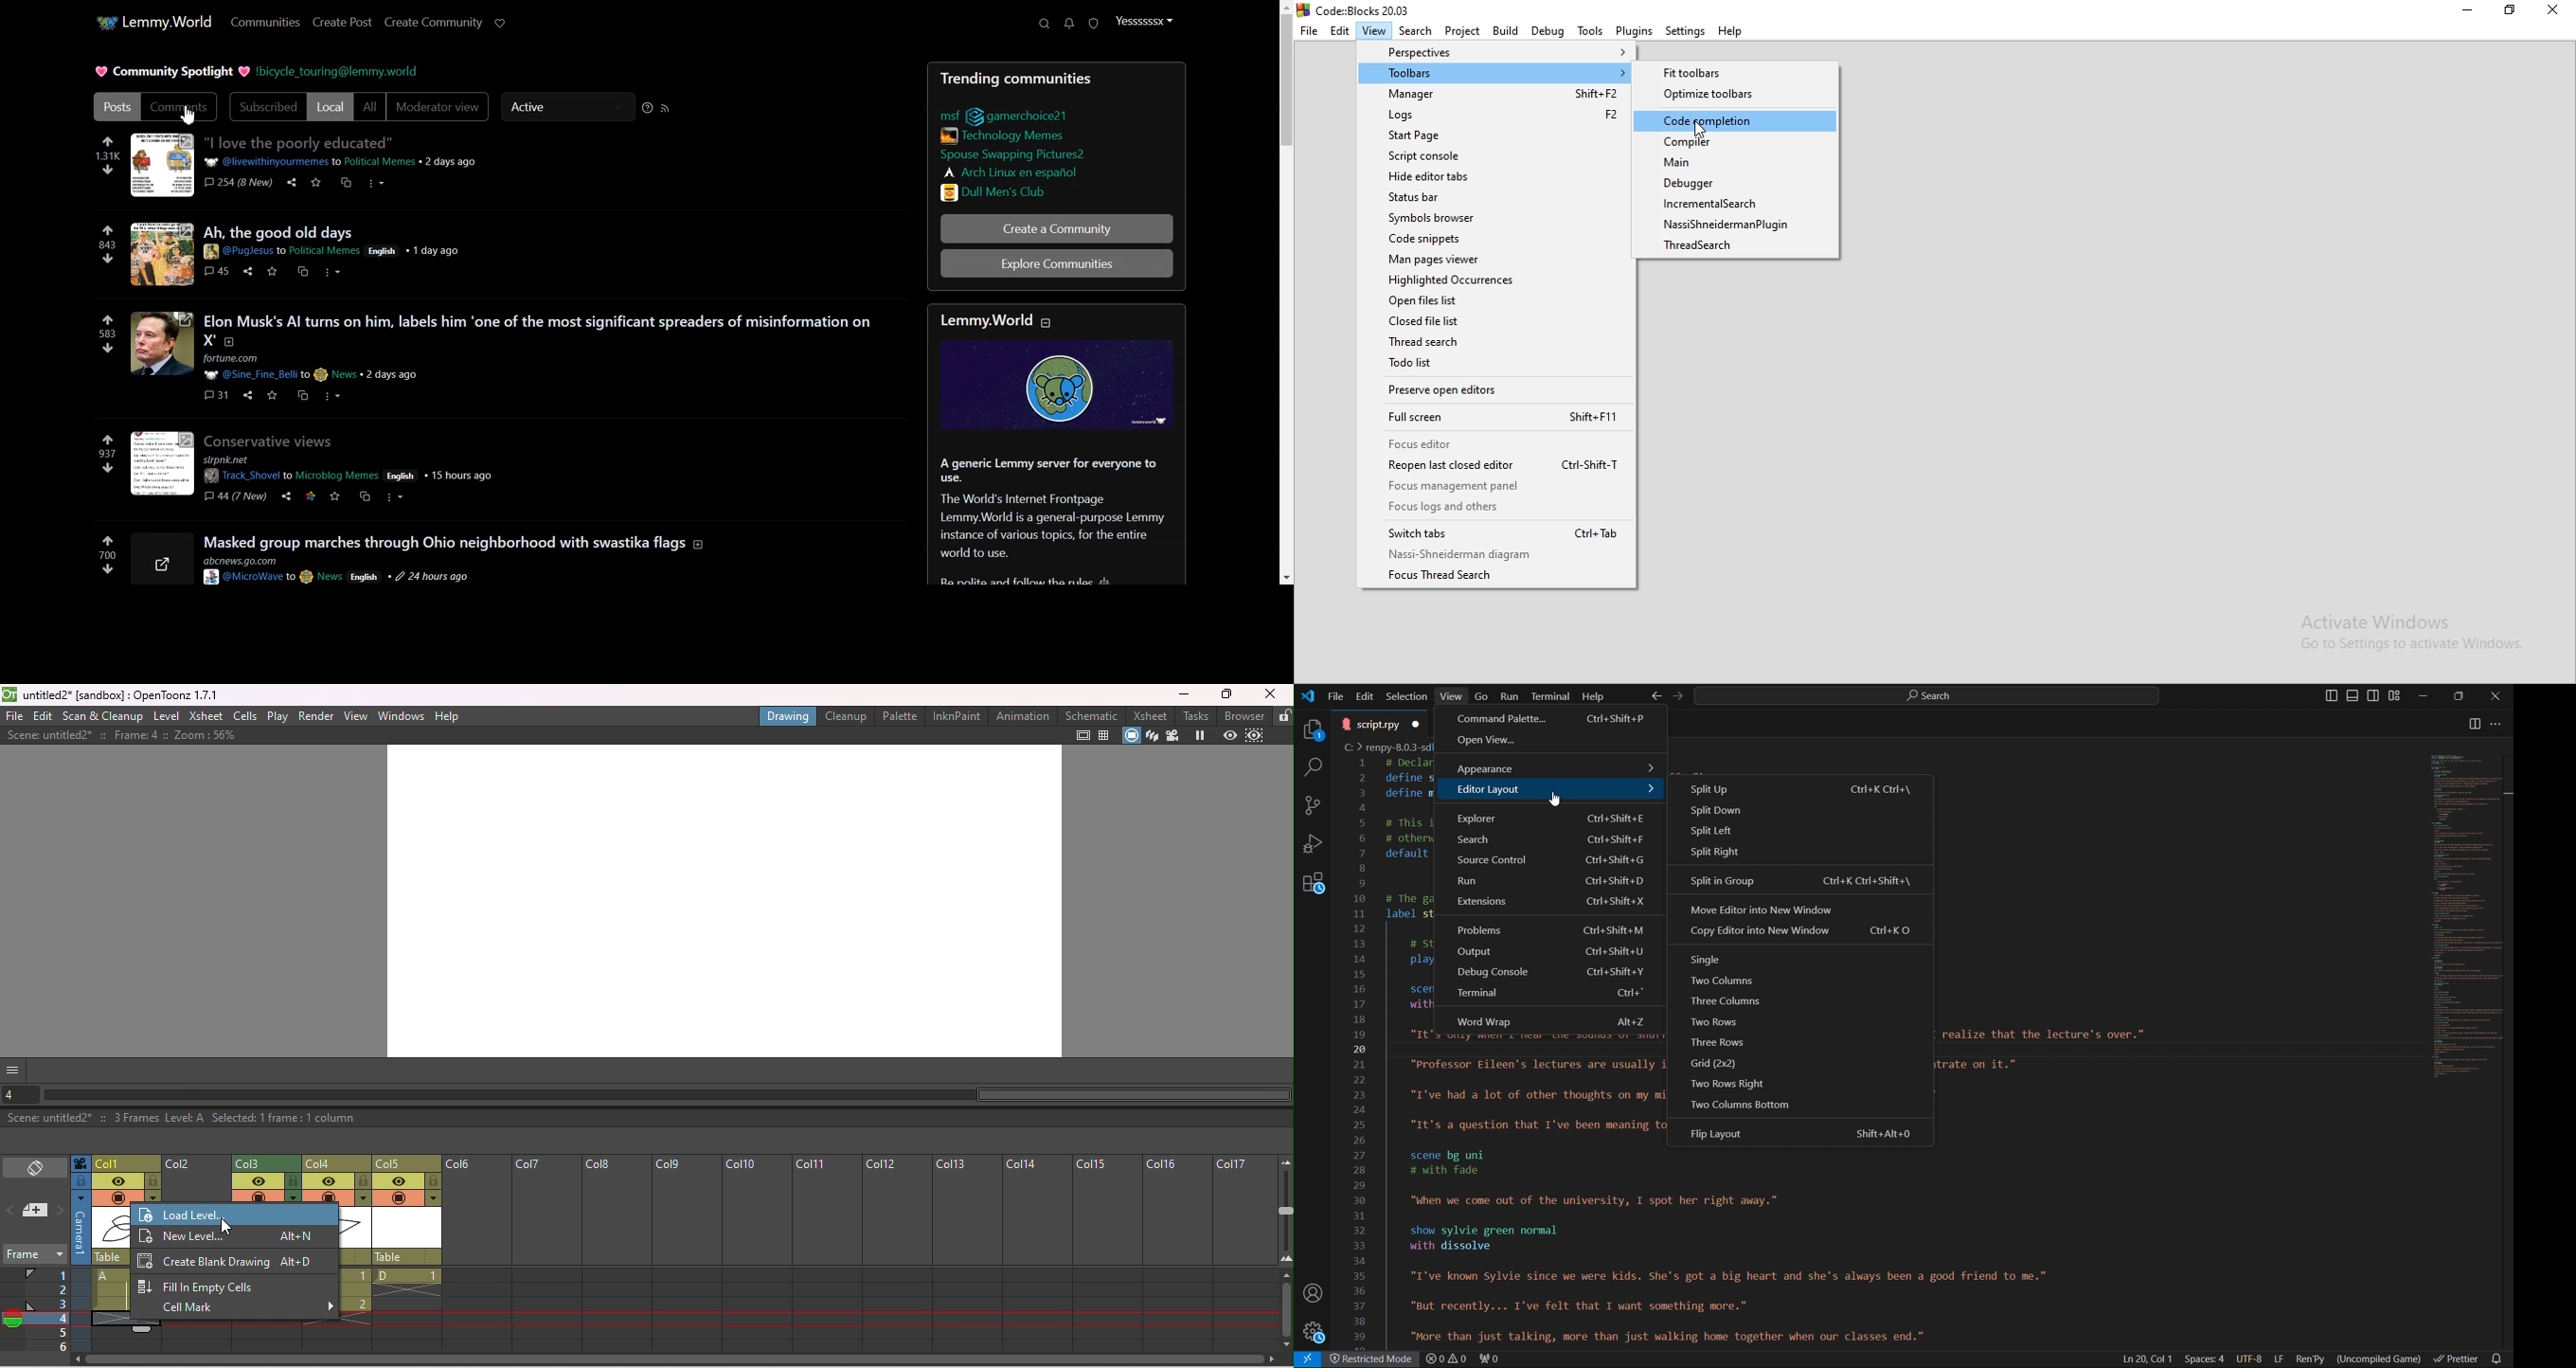 This screenshot has width=2576, height=1372. Describe the element at coordinates (1313, 889) in the screenshot. I see `Extensions` at that location.